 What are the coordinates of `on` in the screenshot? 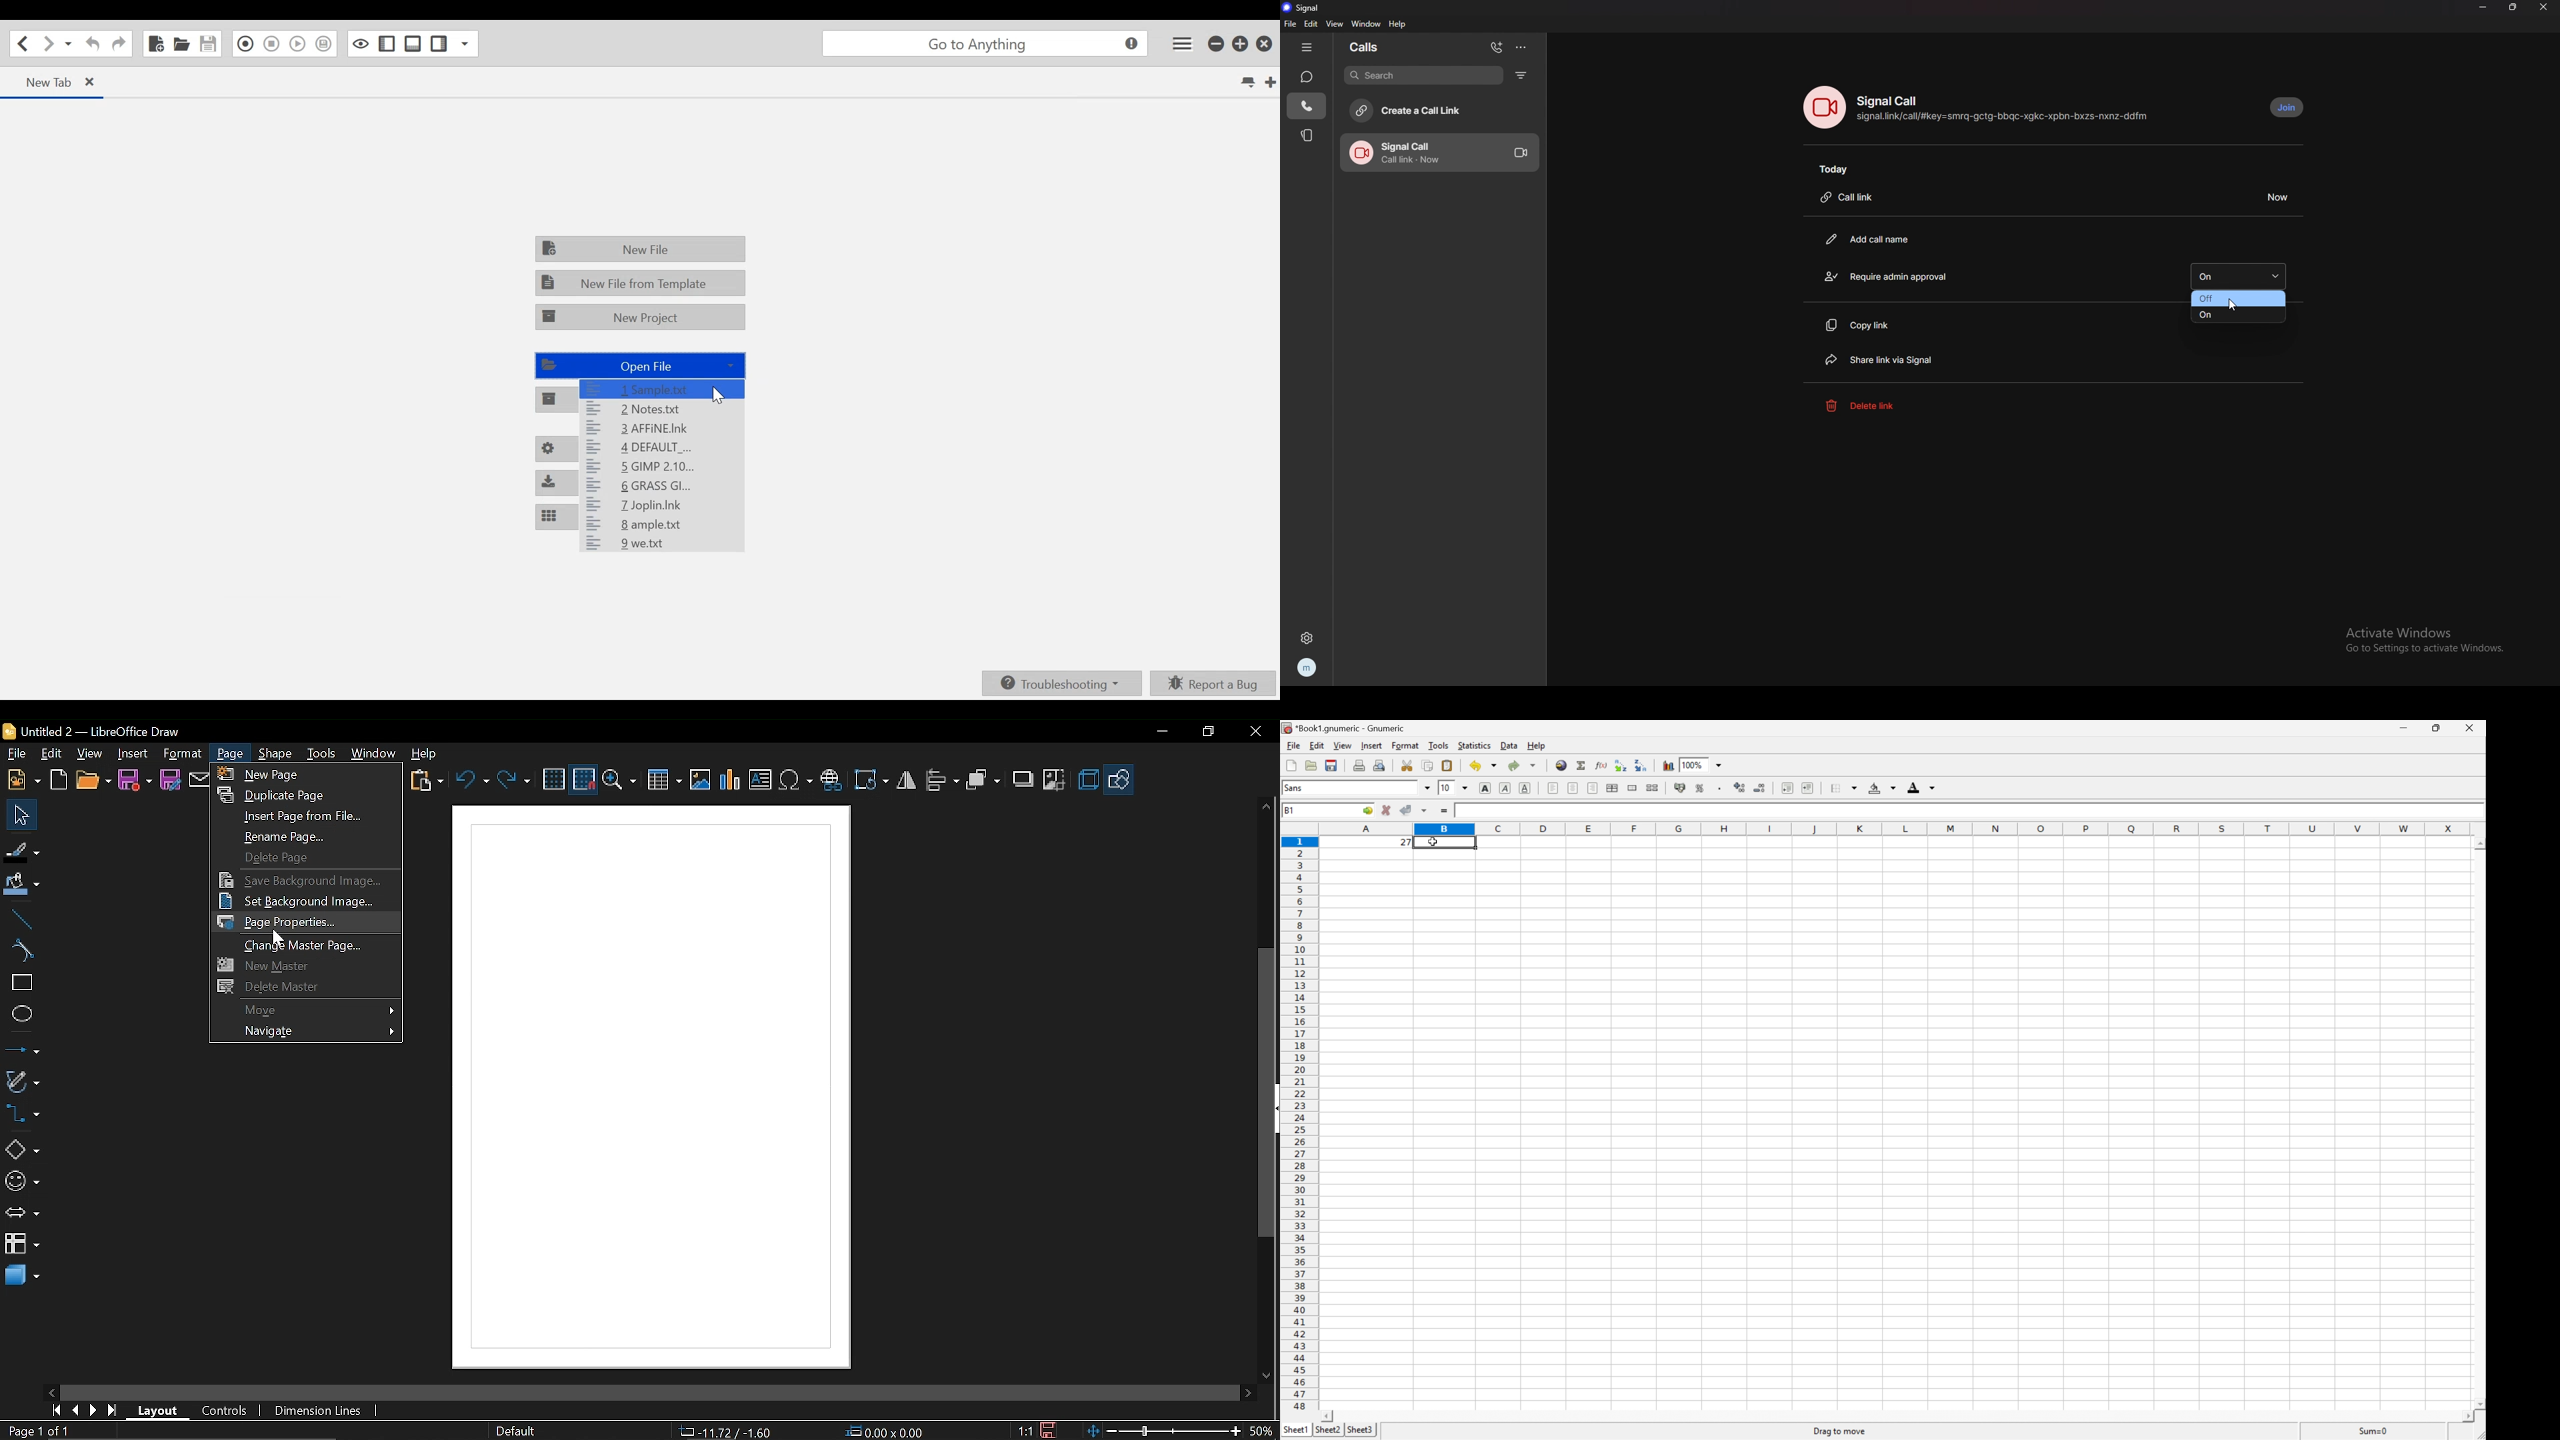 It's located at (2238, 316).